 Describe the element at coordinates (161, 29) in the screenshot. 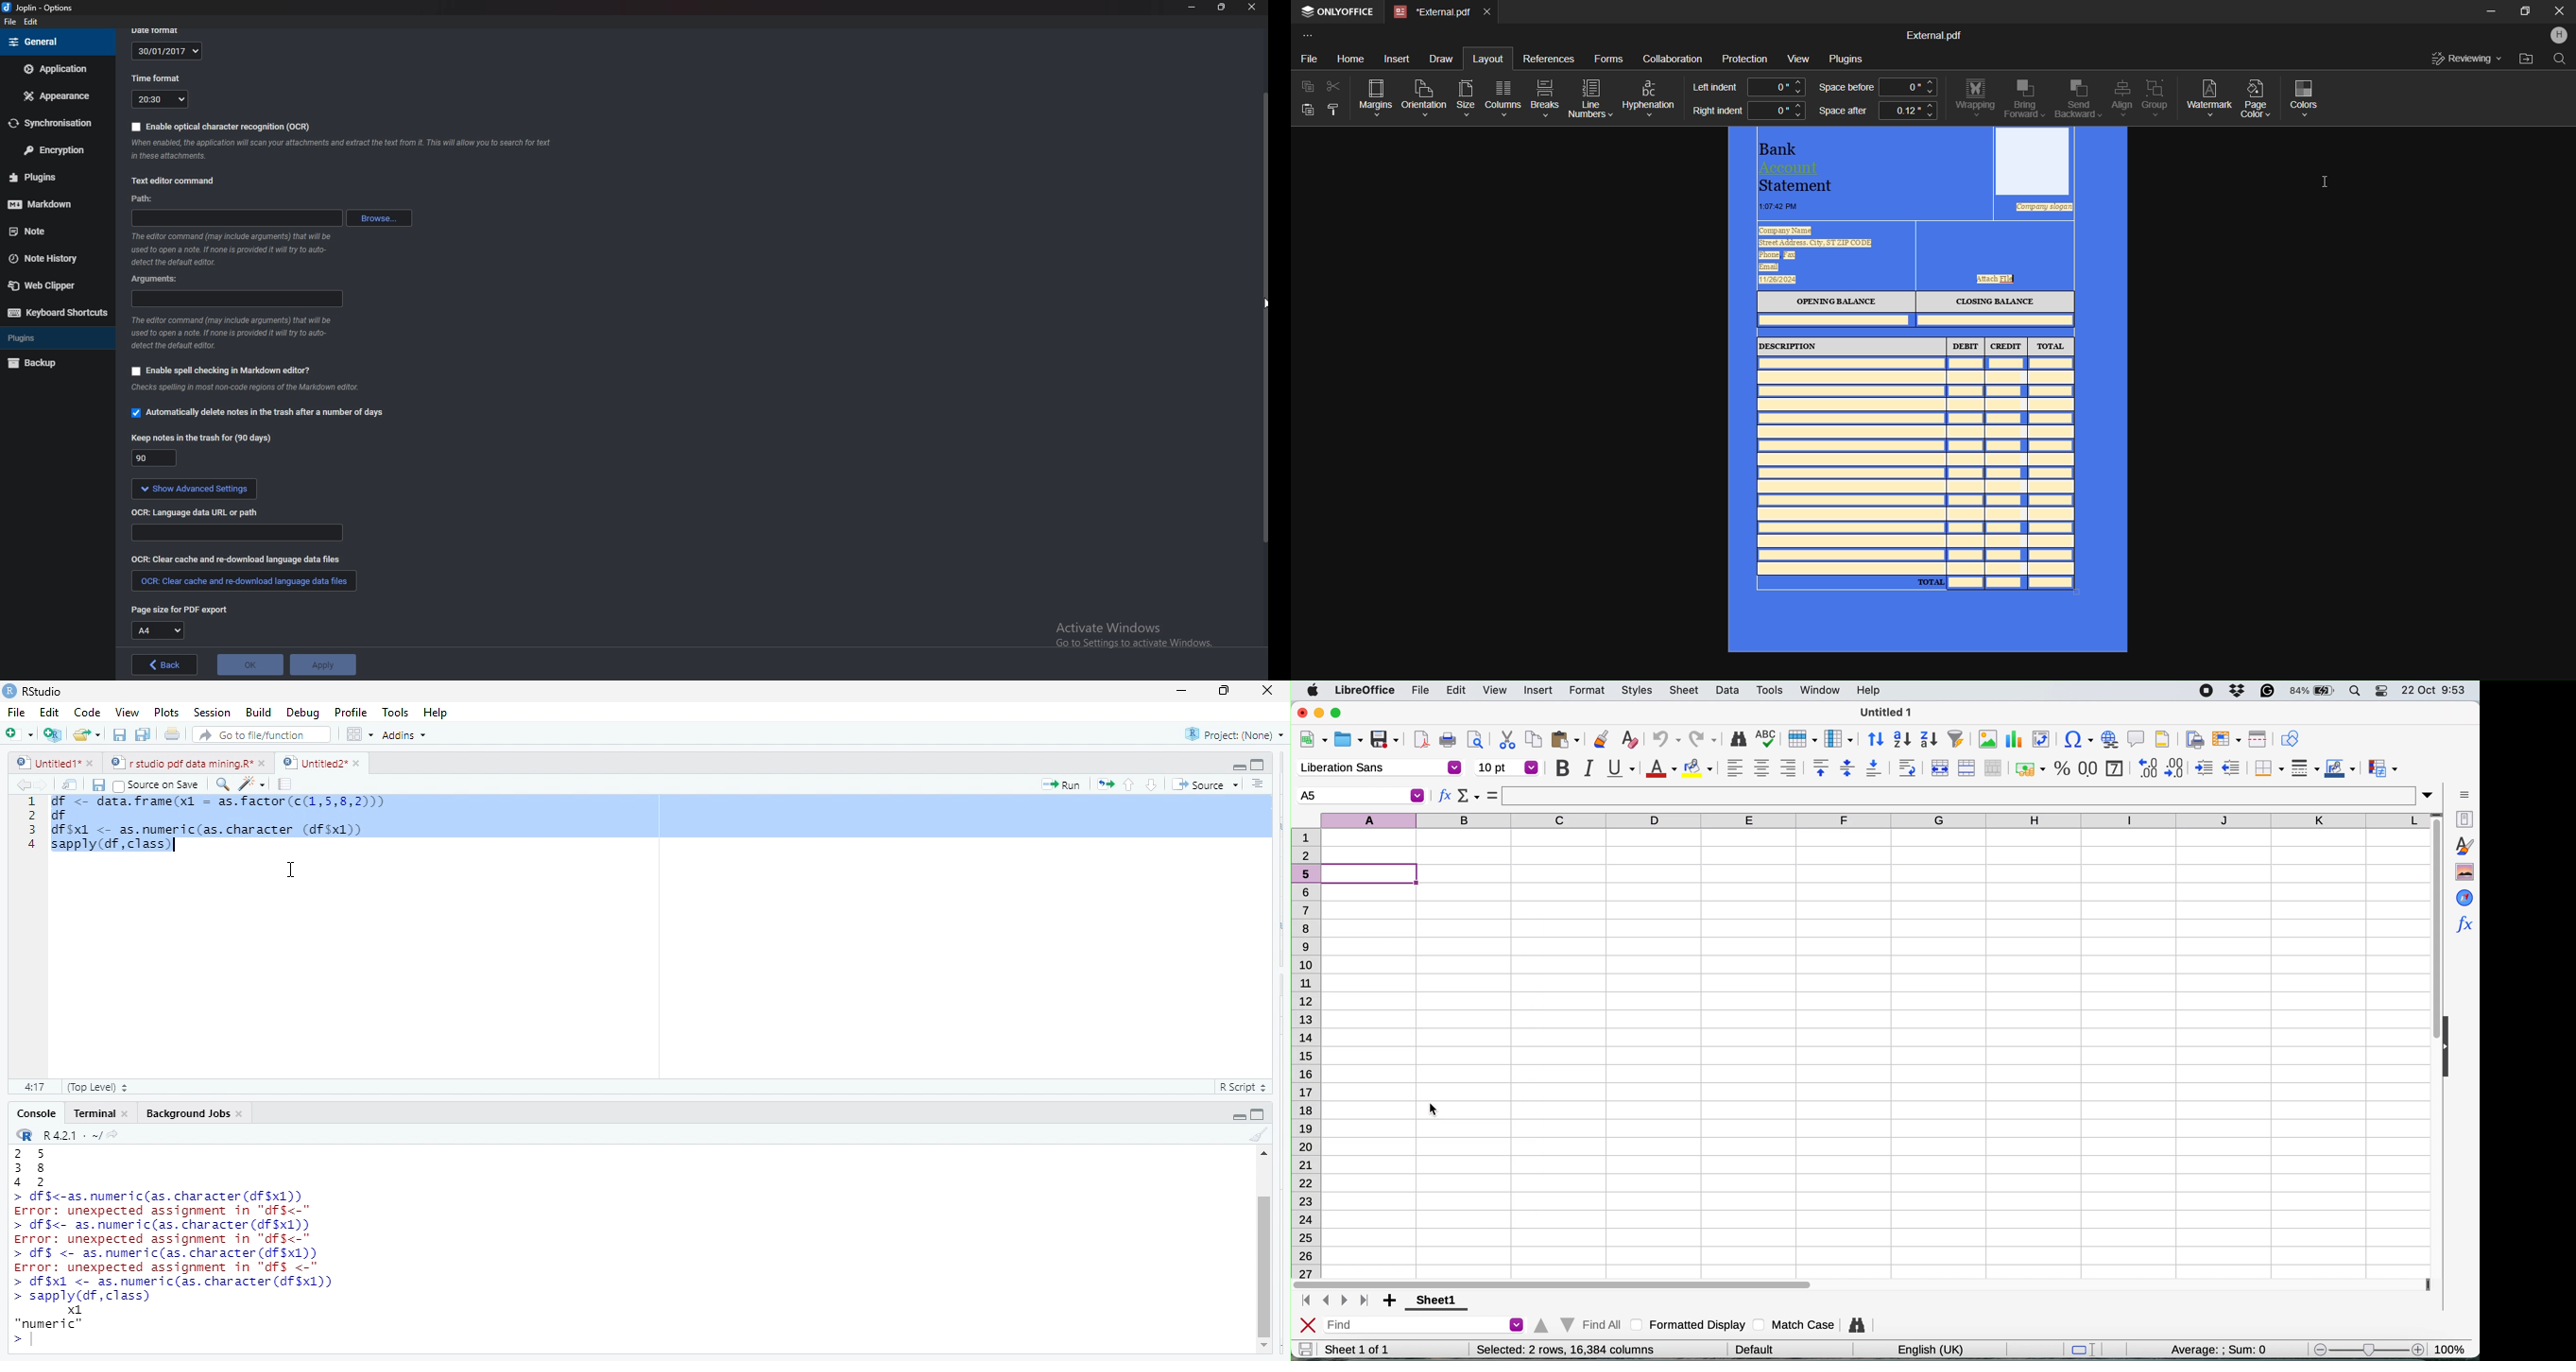

I see `date format` at that location.